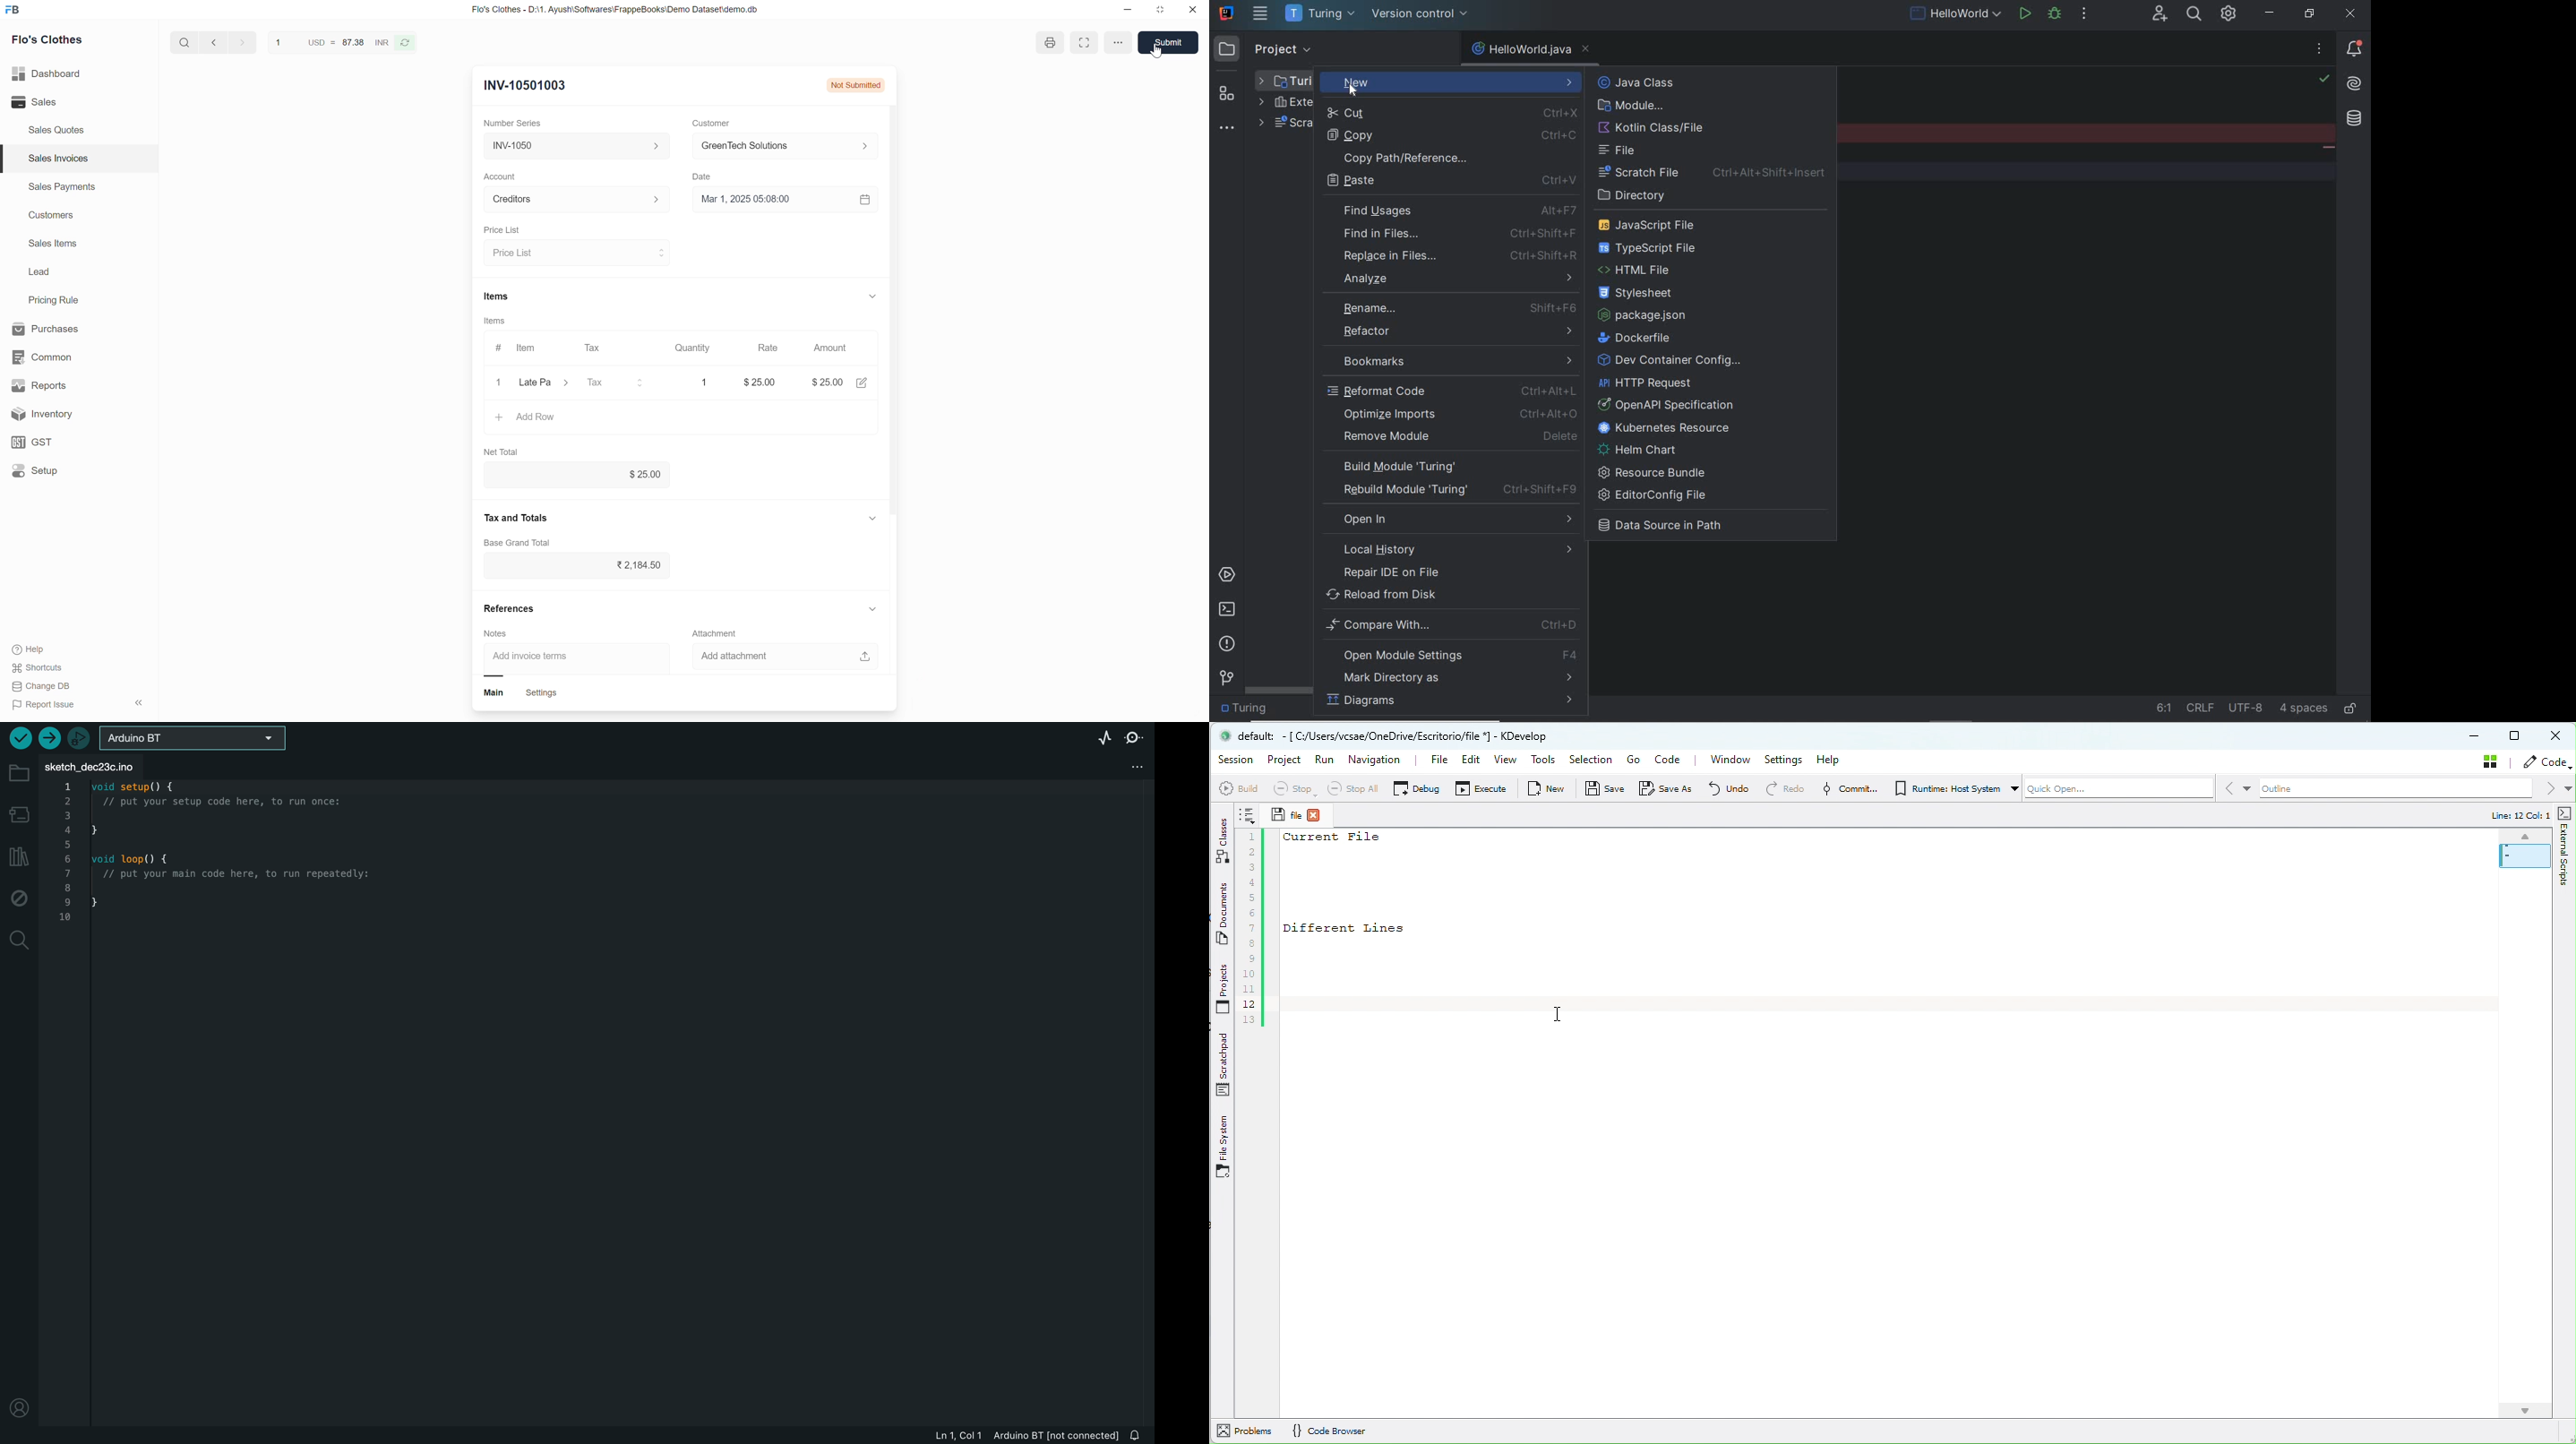 The height and width of the screenshot is (1456, 2576). What do you see at coordinates (508, 610) in the screenshot?
I see `References` at bounding box center [508, 610].